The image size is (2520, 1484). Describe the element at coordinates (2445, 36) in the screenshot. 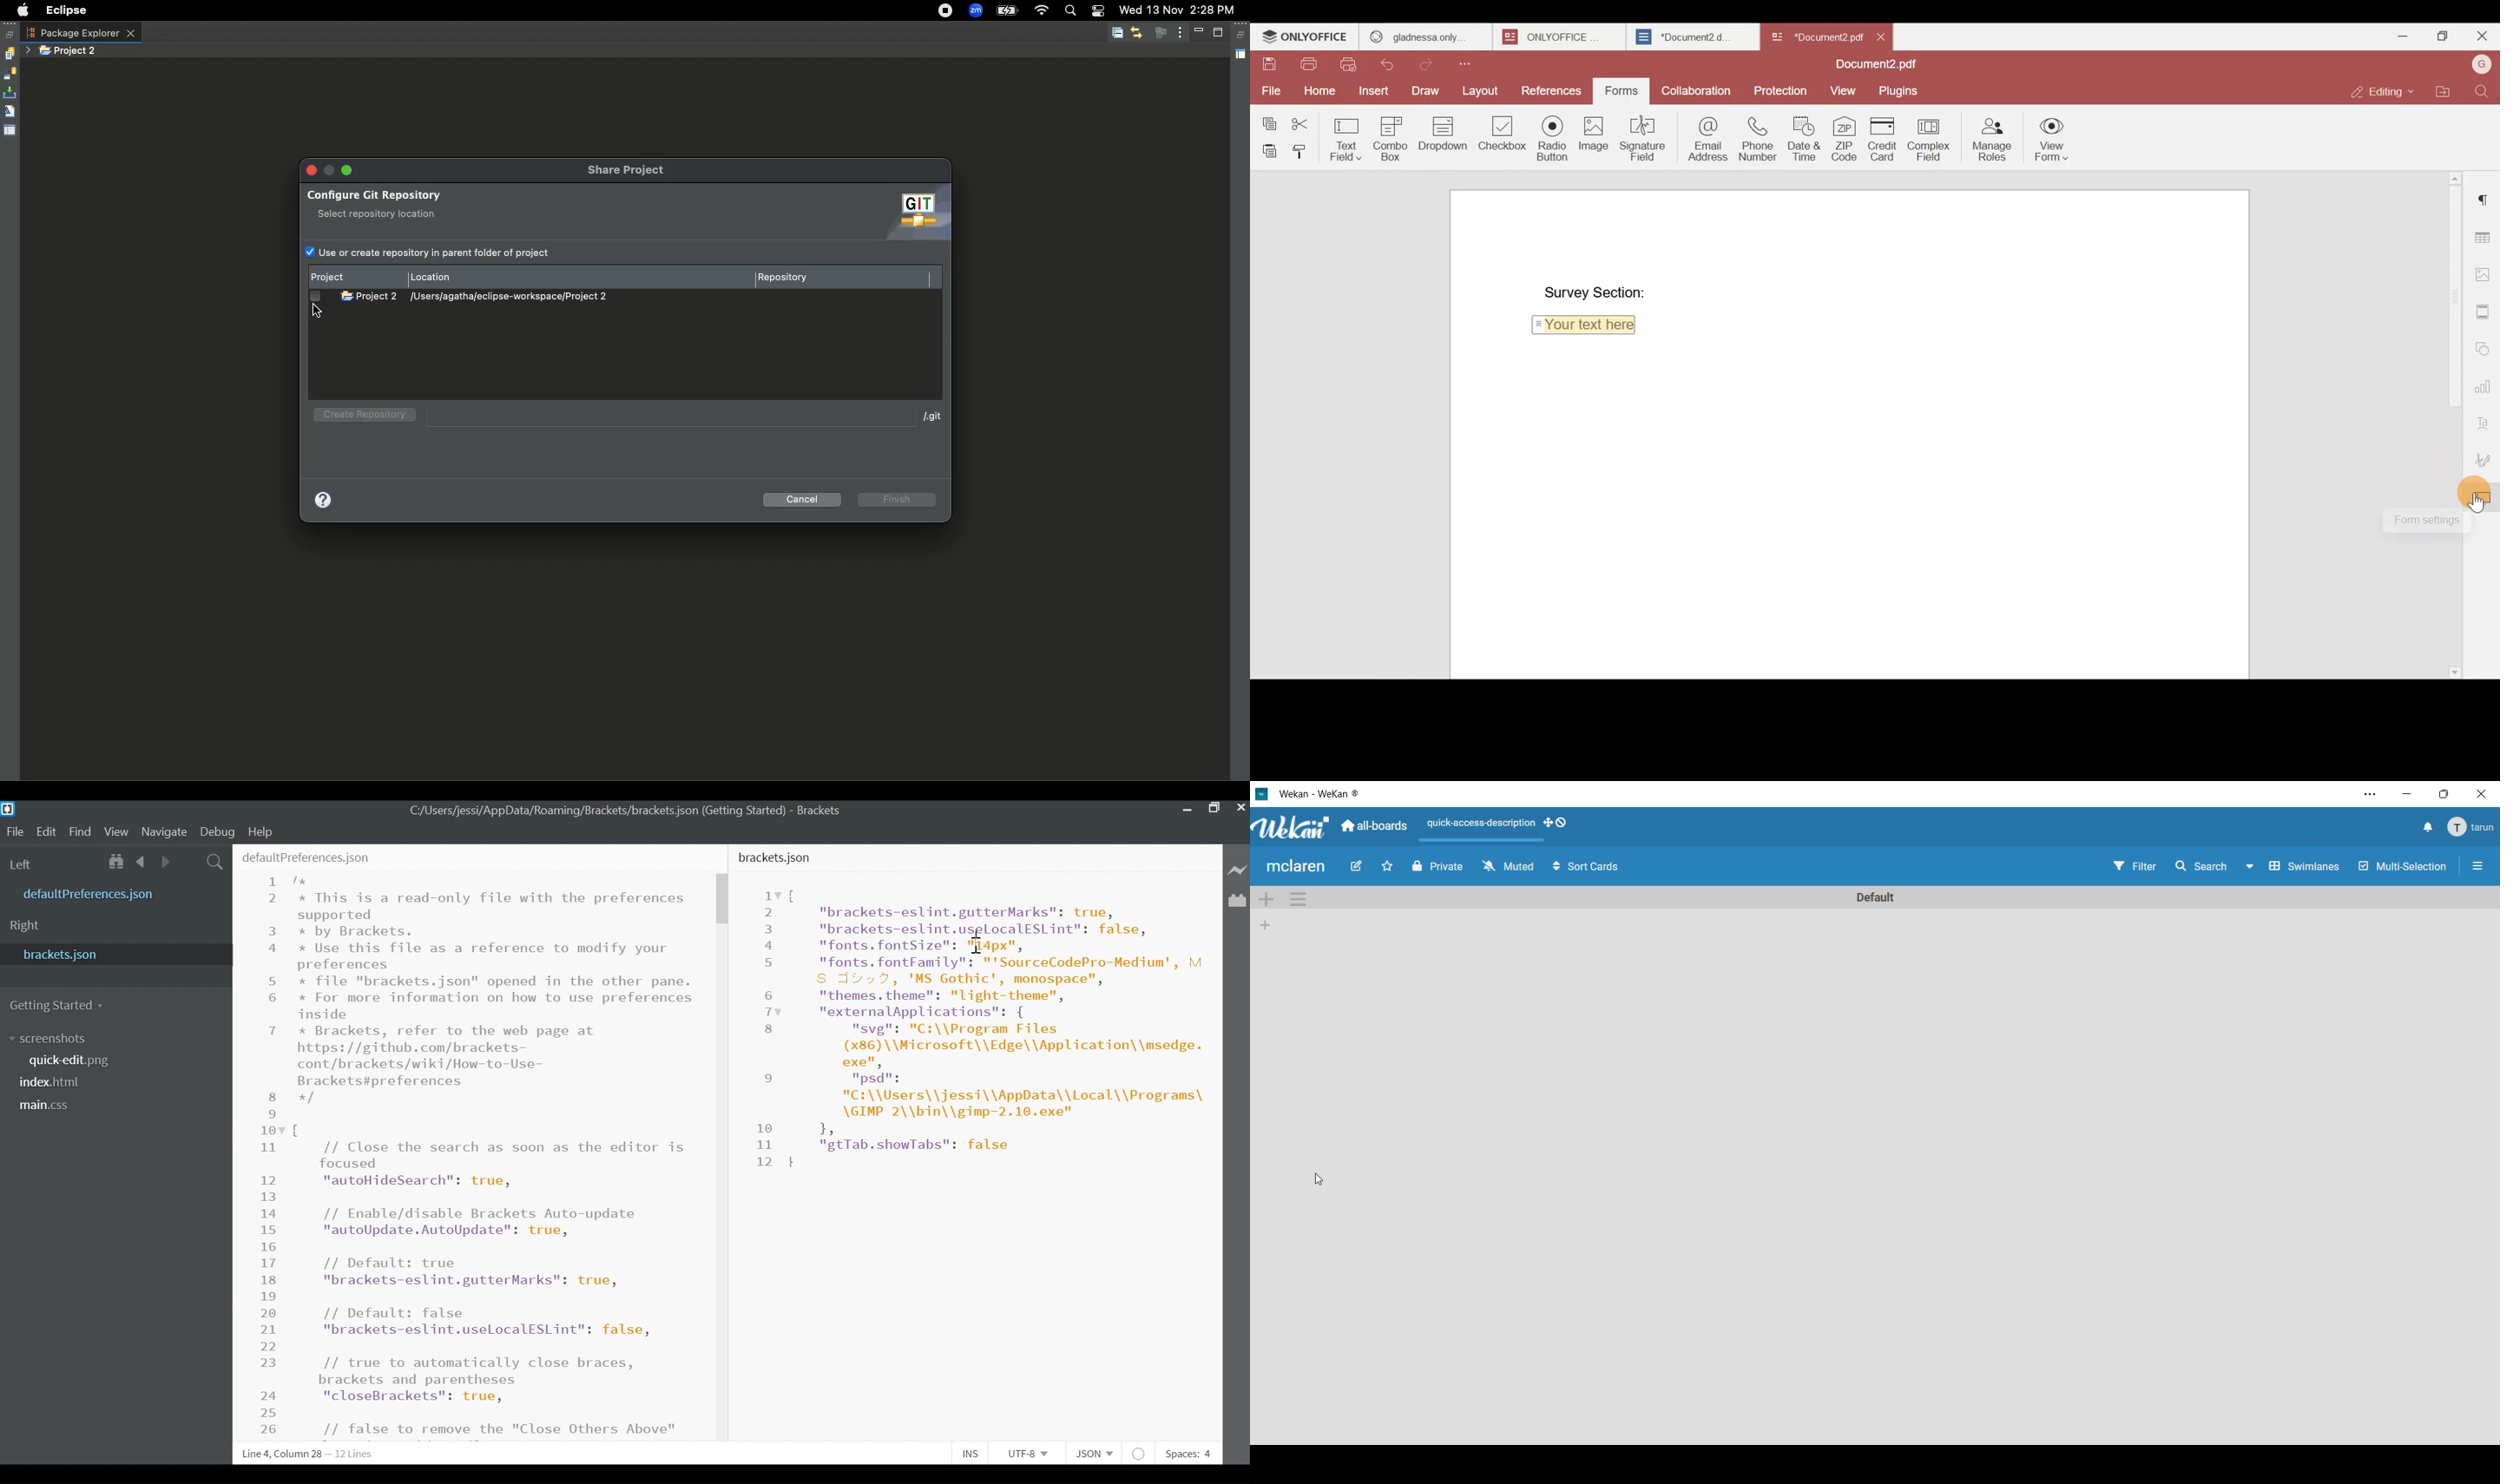

I see `Maximize` at that location.